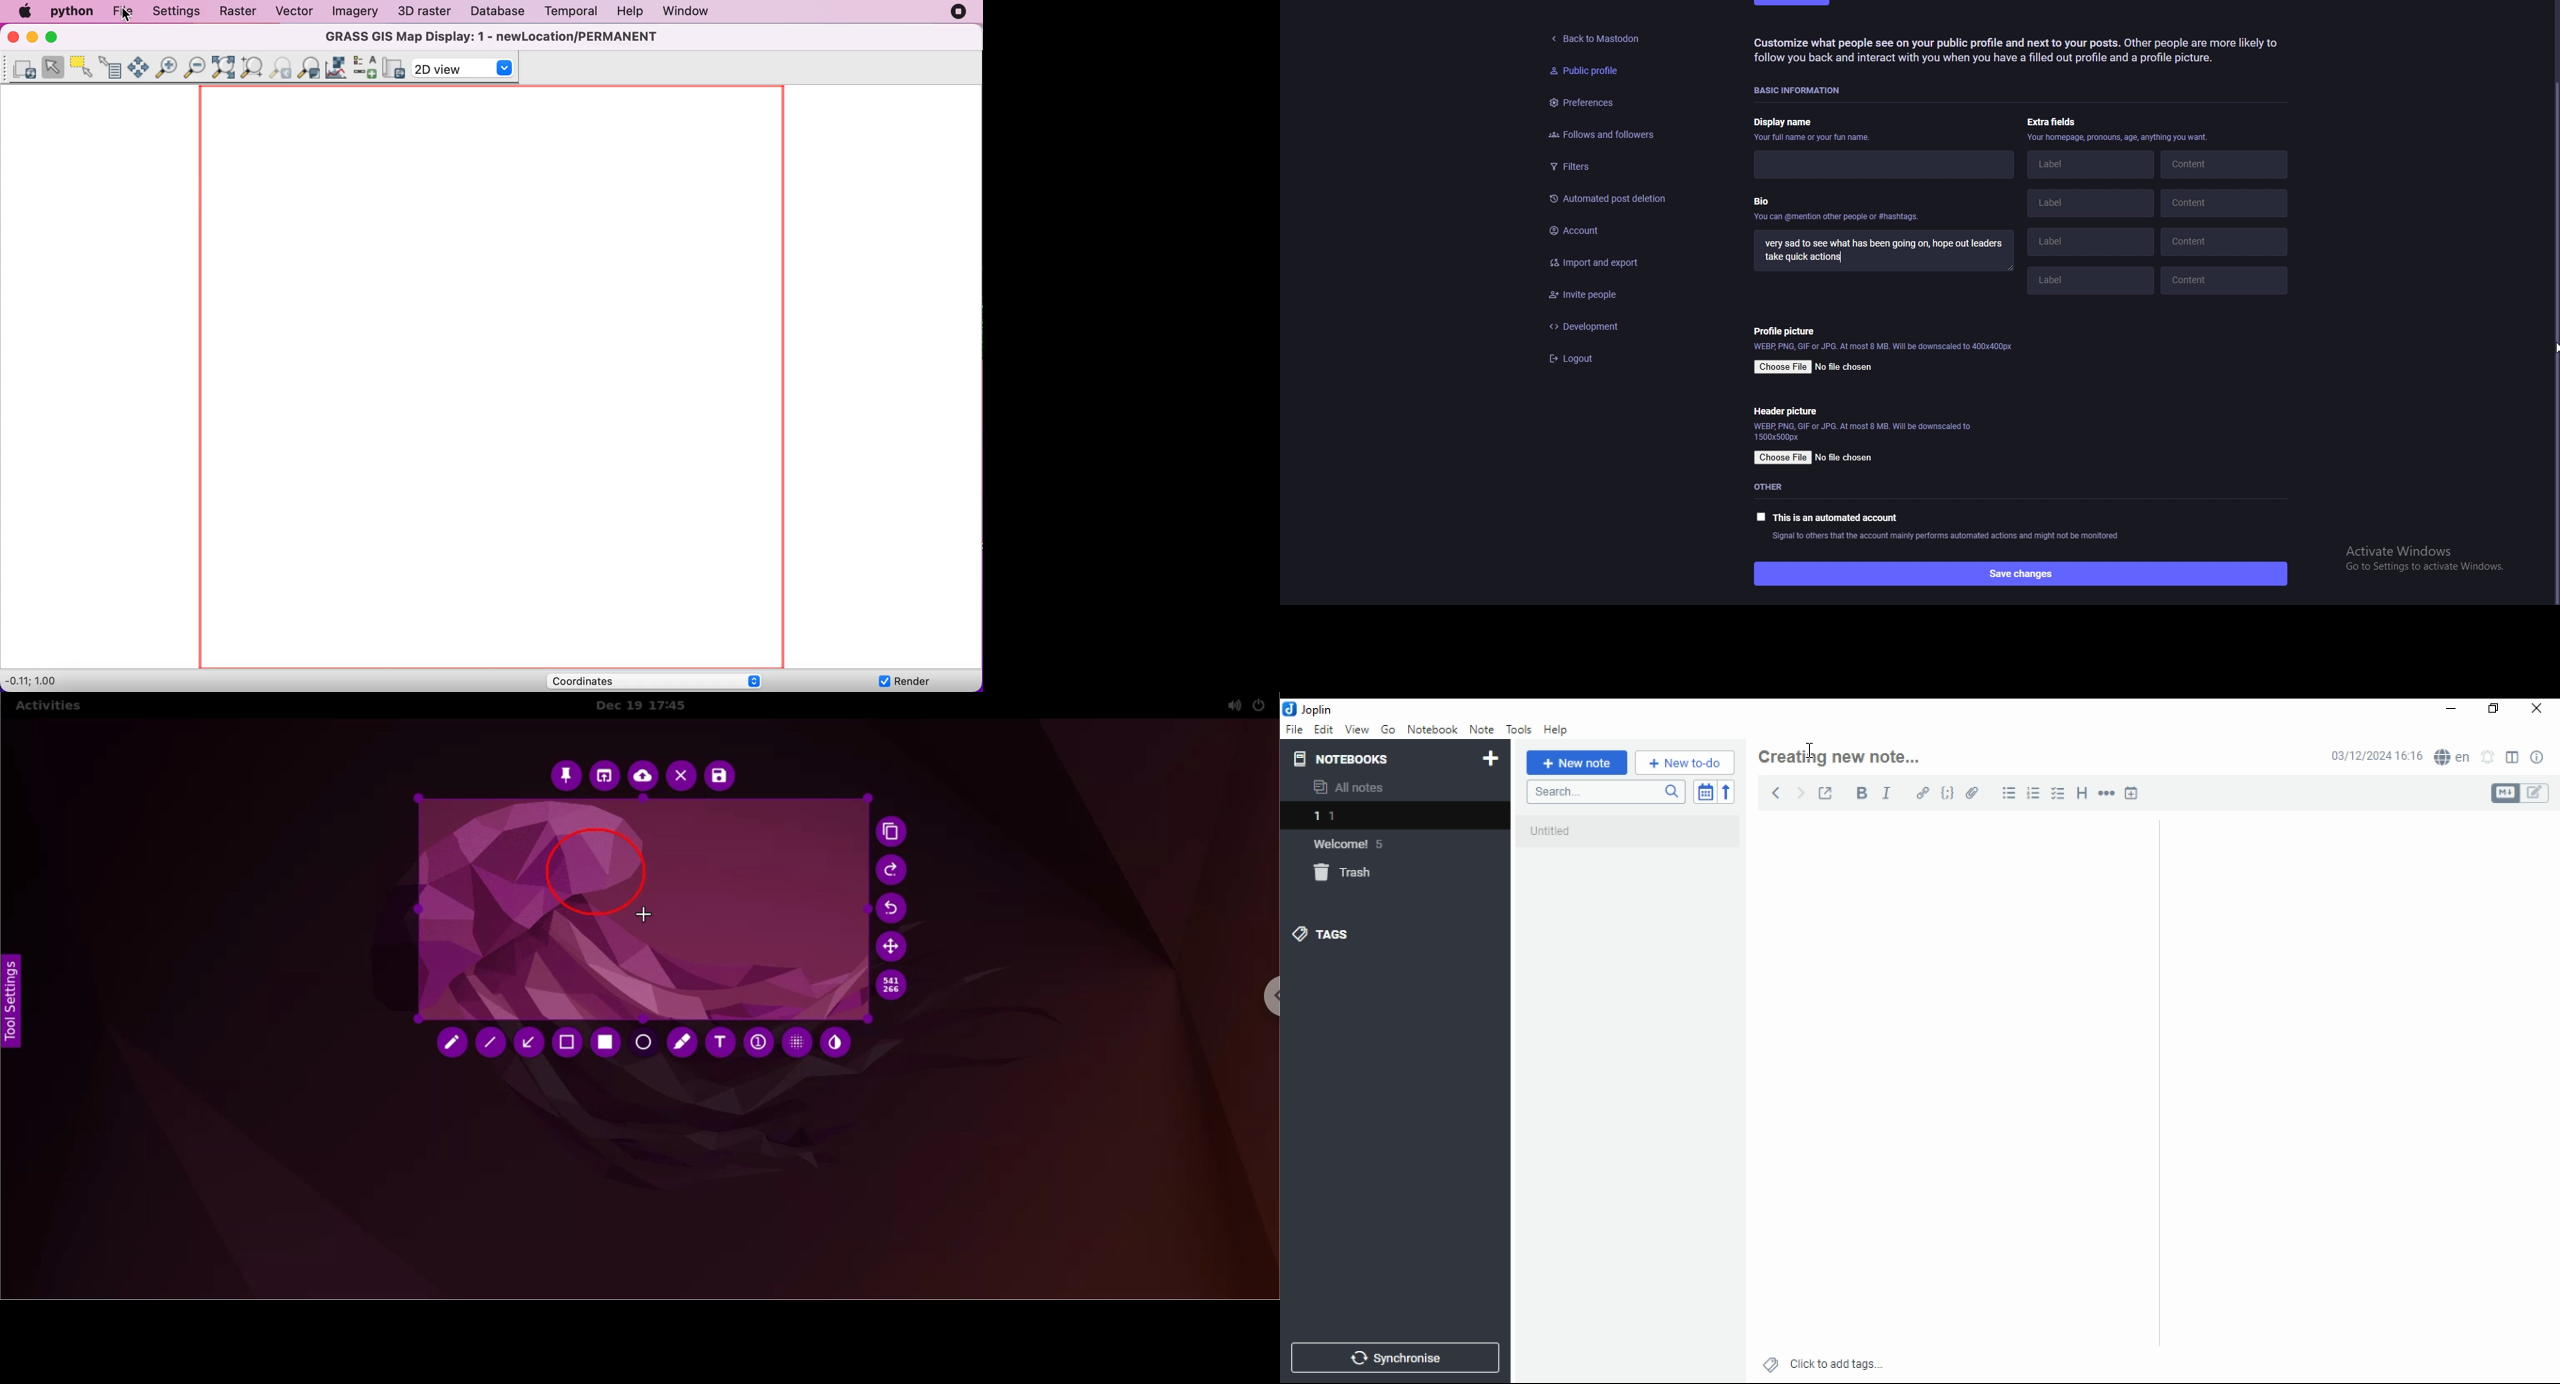  What do you see at coordinates (2019, 573) in the screenshot?
I see `save changes` at bounding box center [2019, 573].